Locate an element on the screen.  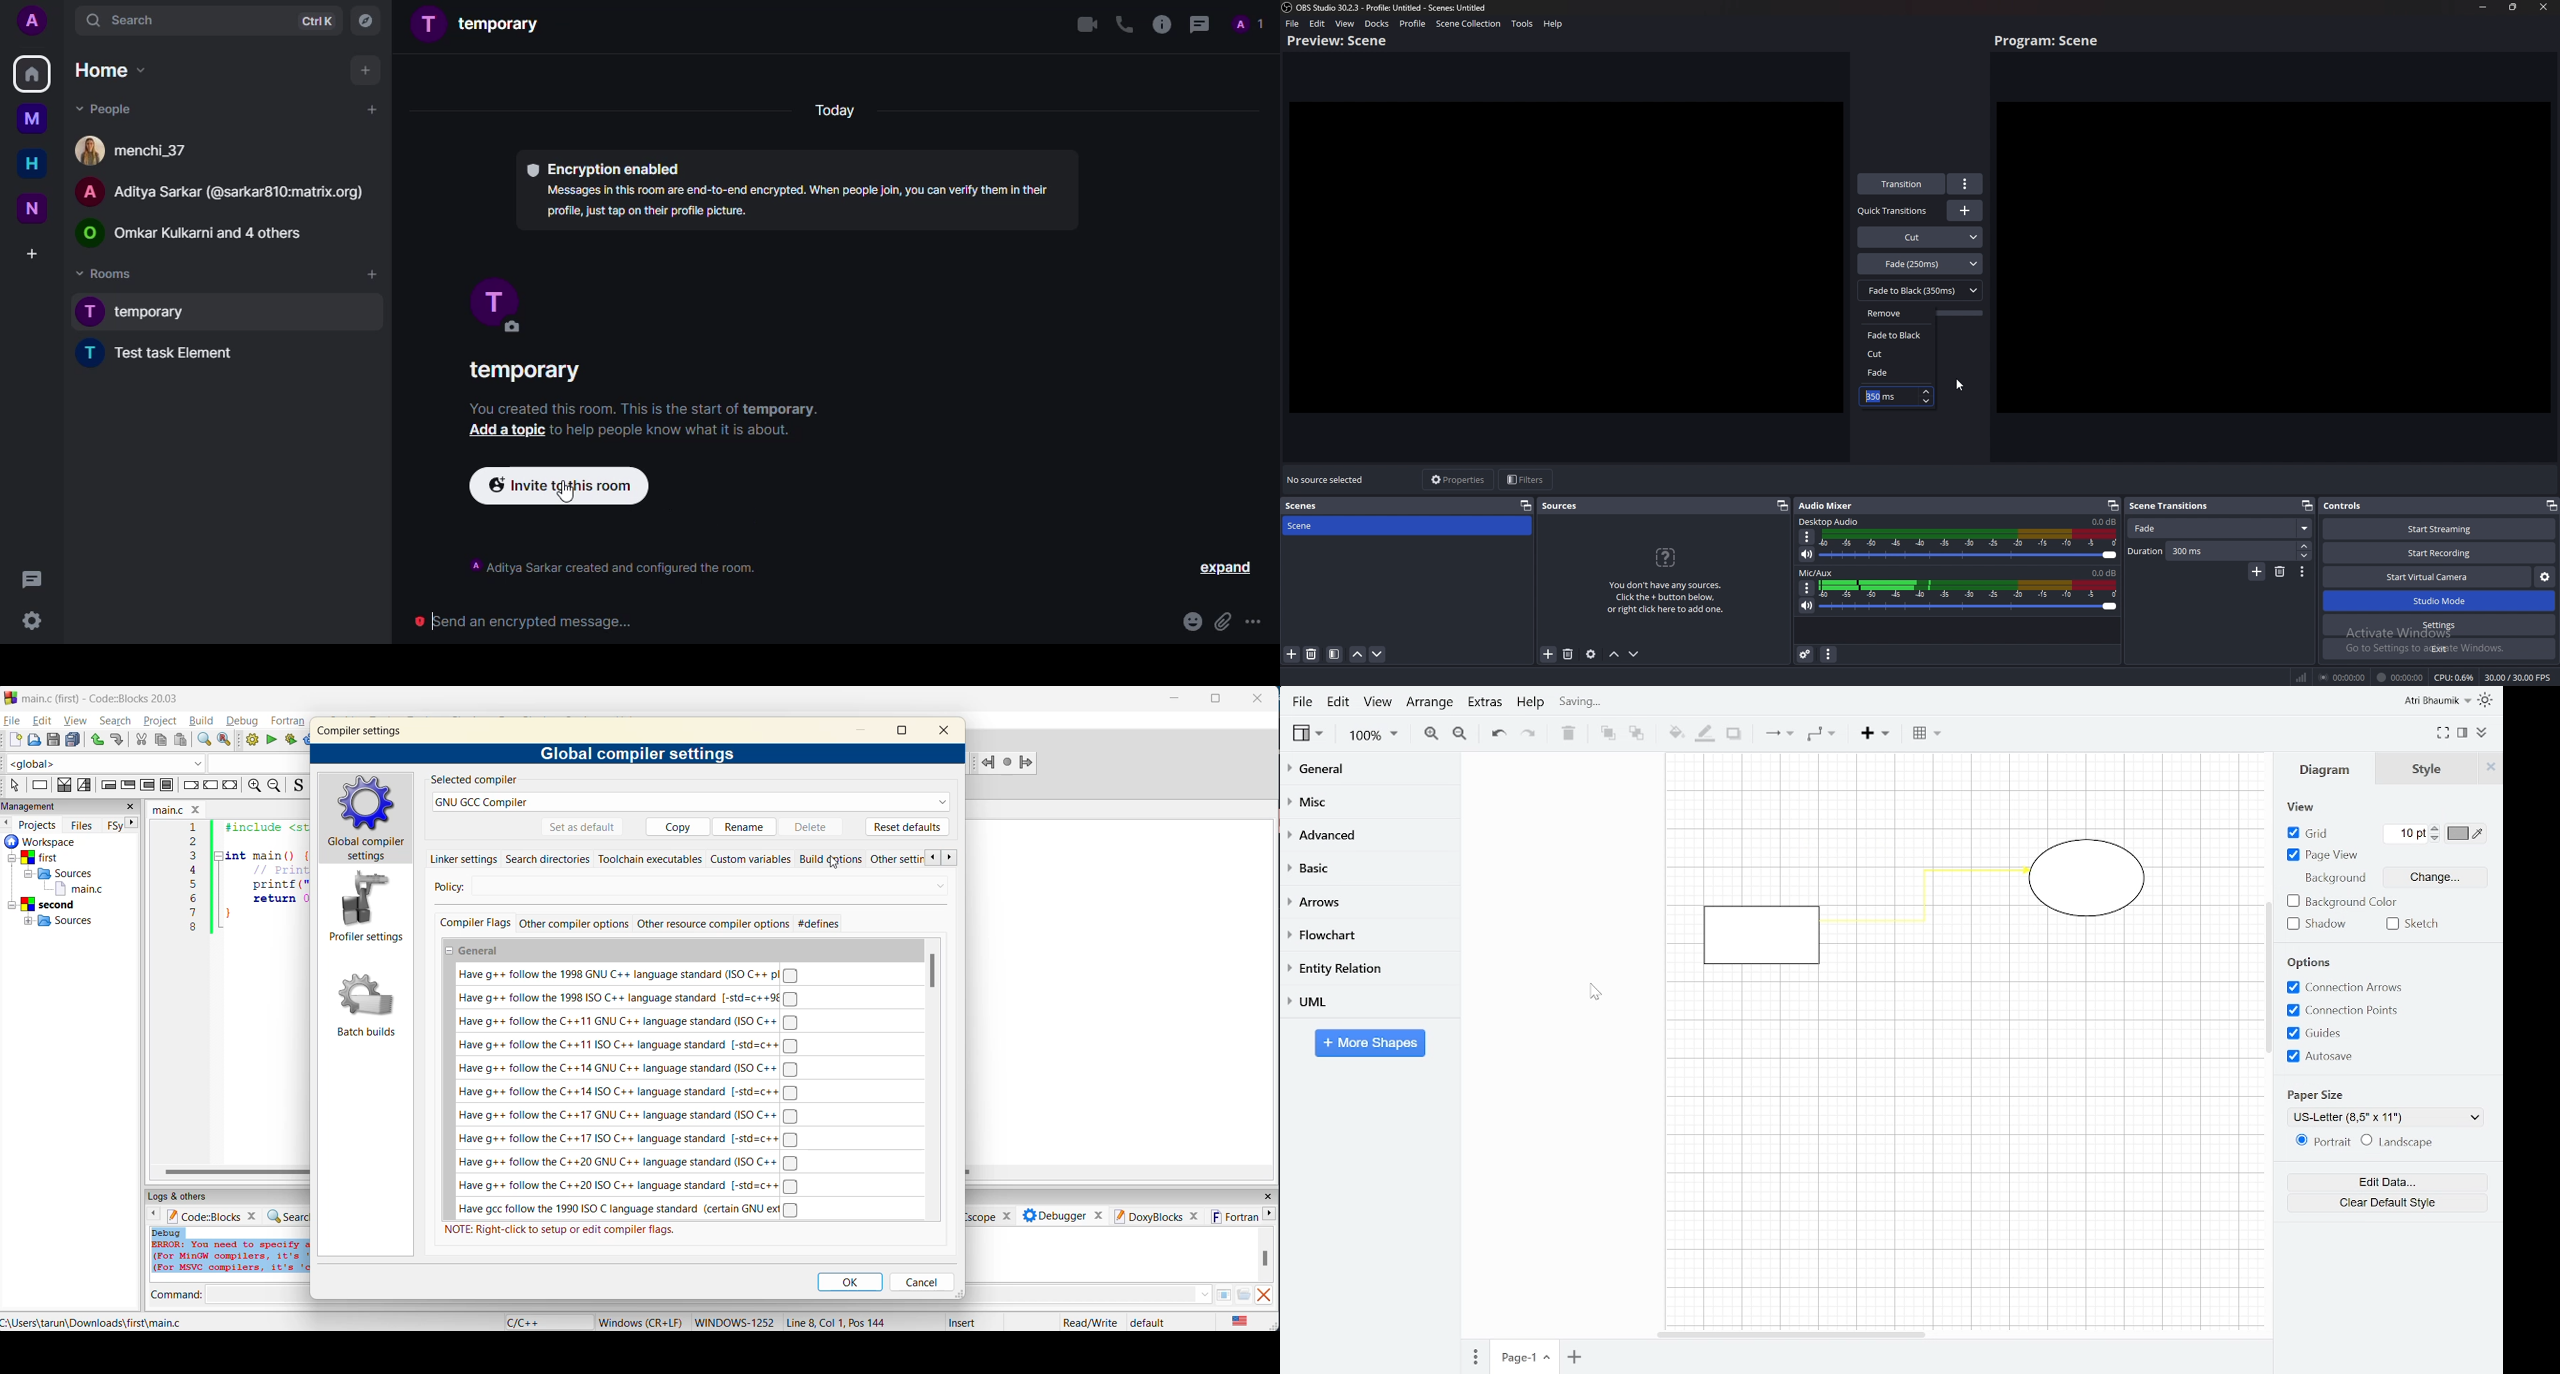
WINDOWS 1252 is located at coordinates (732, 1323).